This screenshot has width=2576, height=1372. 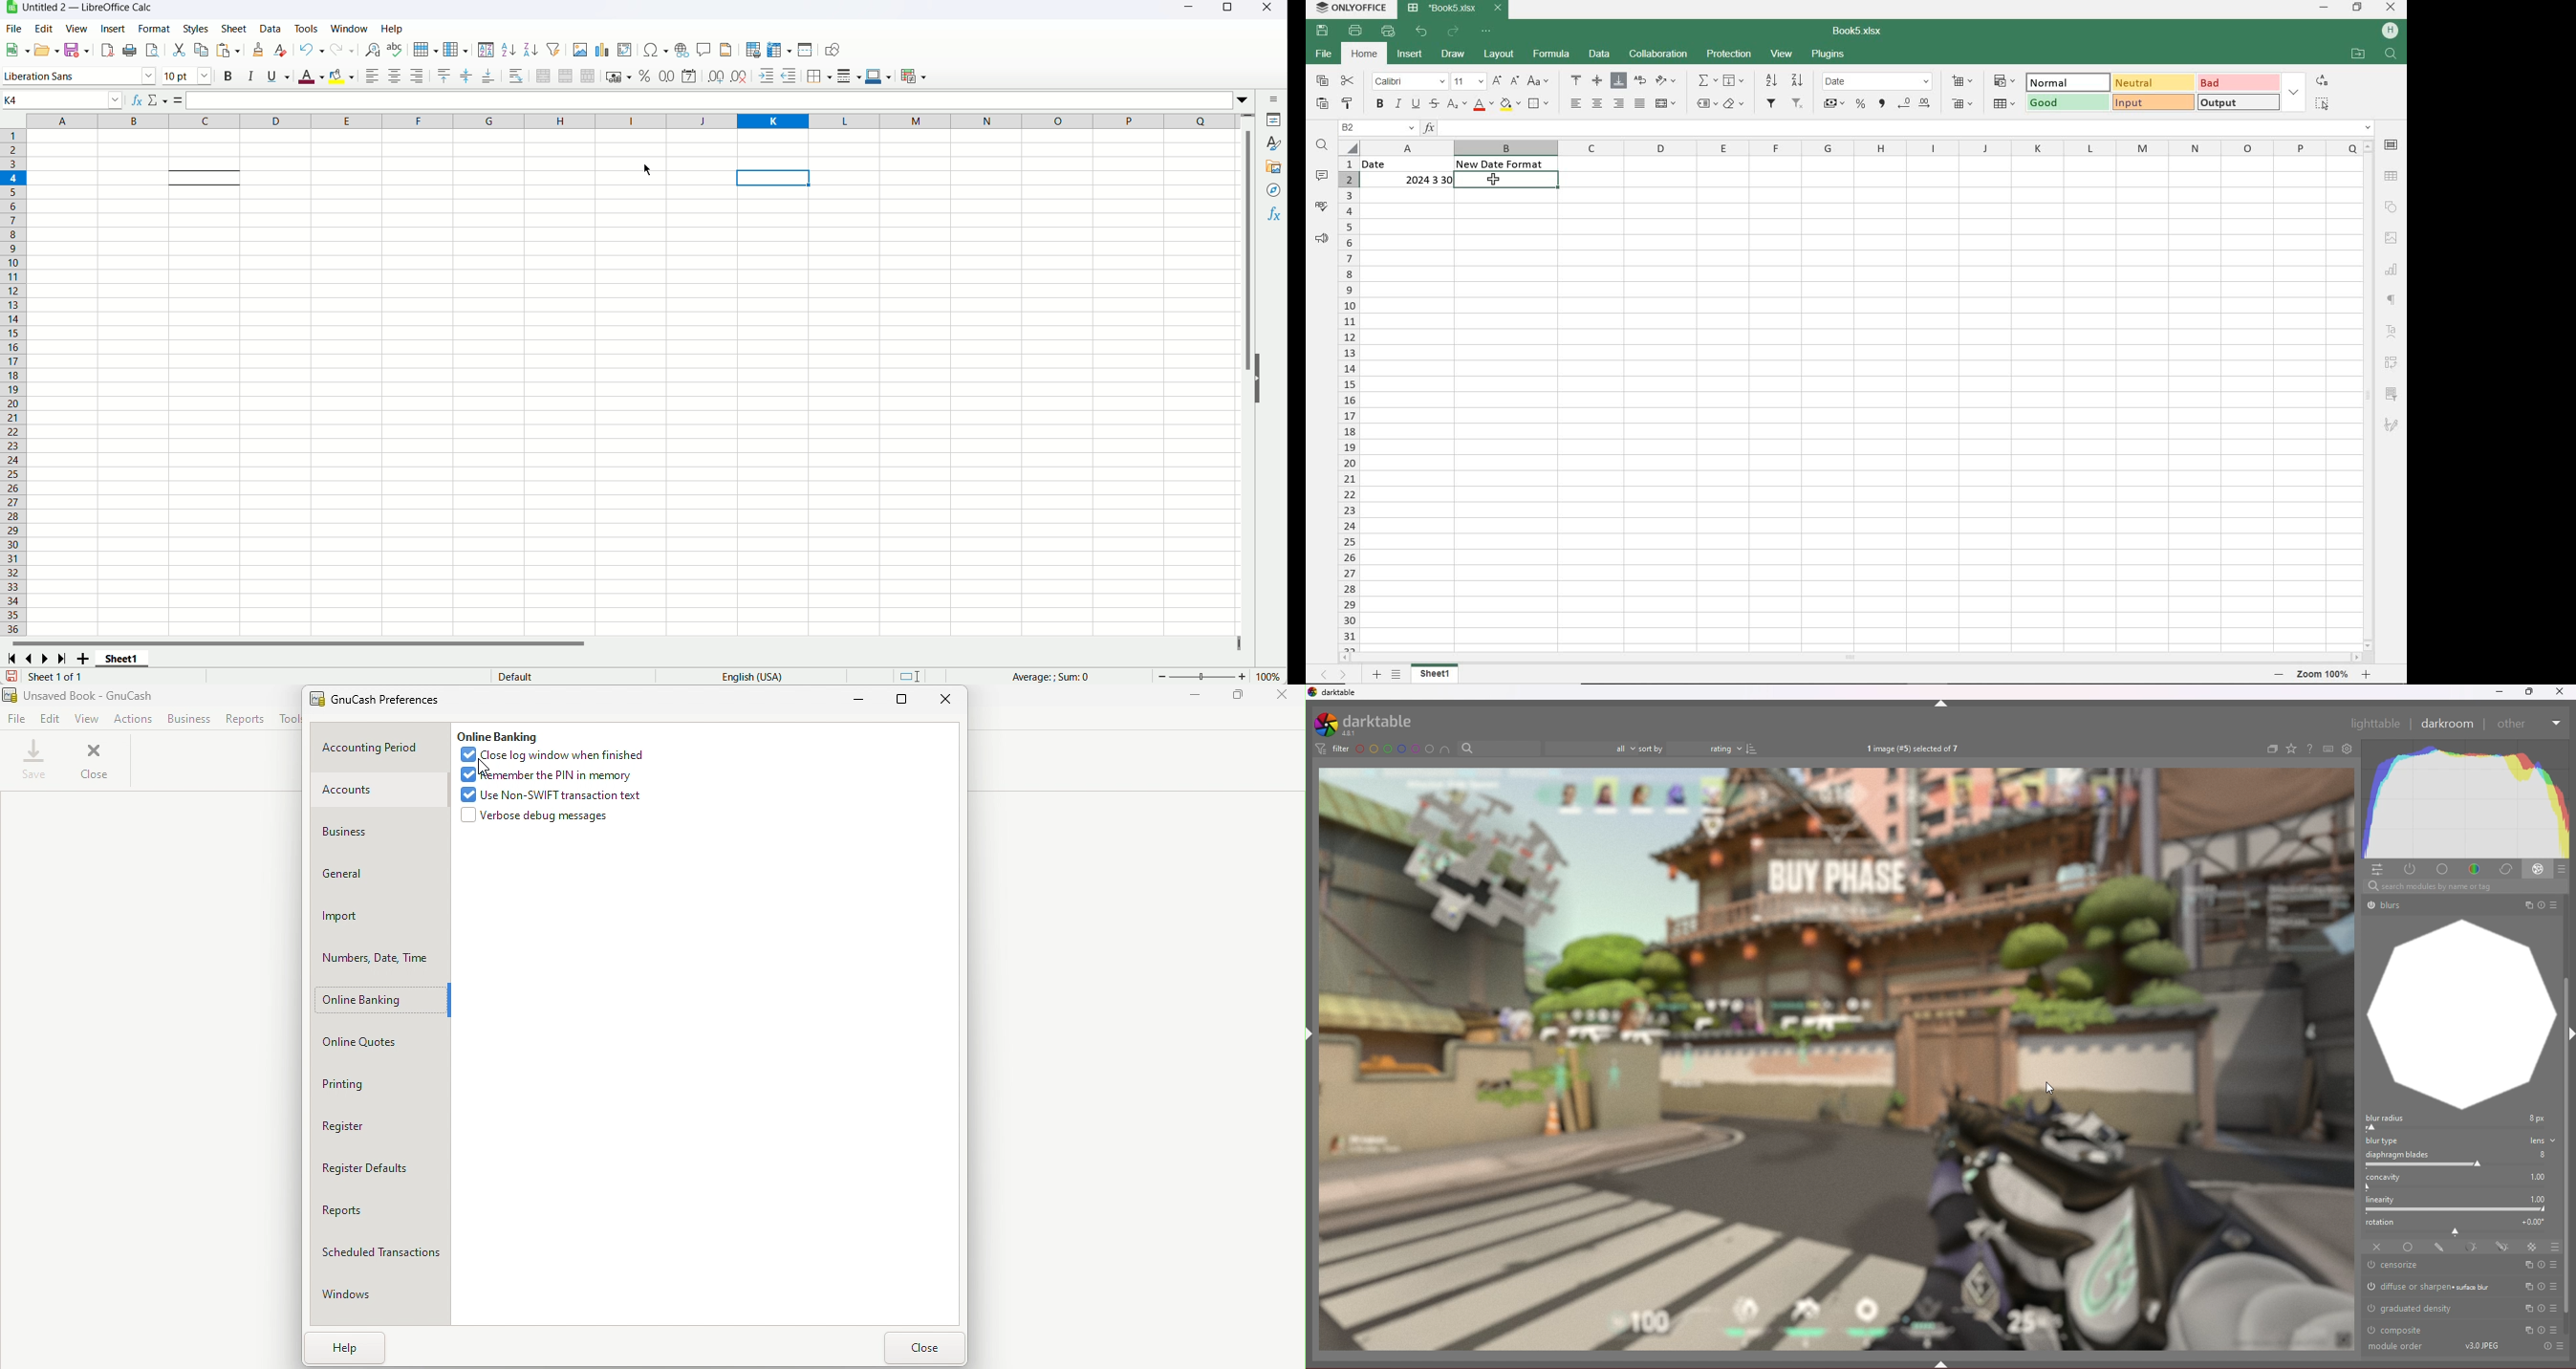 What do you see at coordinates (1708, 81) in the screenshot?
I see `SUMMATION` at bounding box center [1708, 81].